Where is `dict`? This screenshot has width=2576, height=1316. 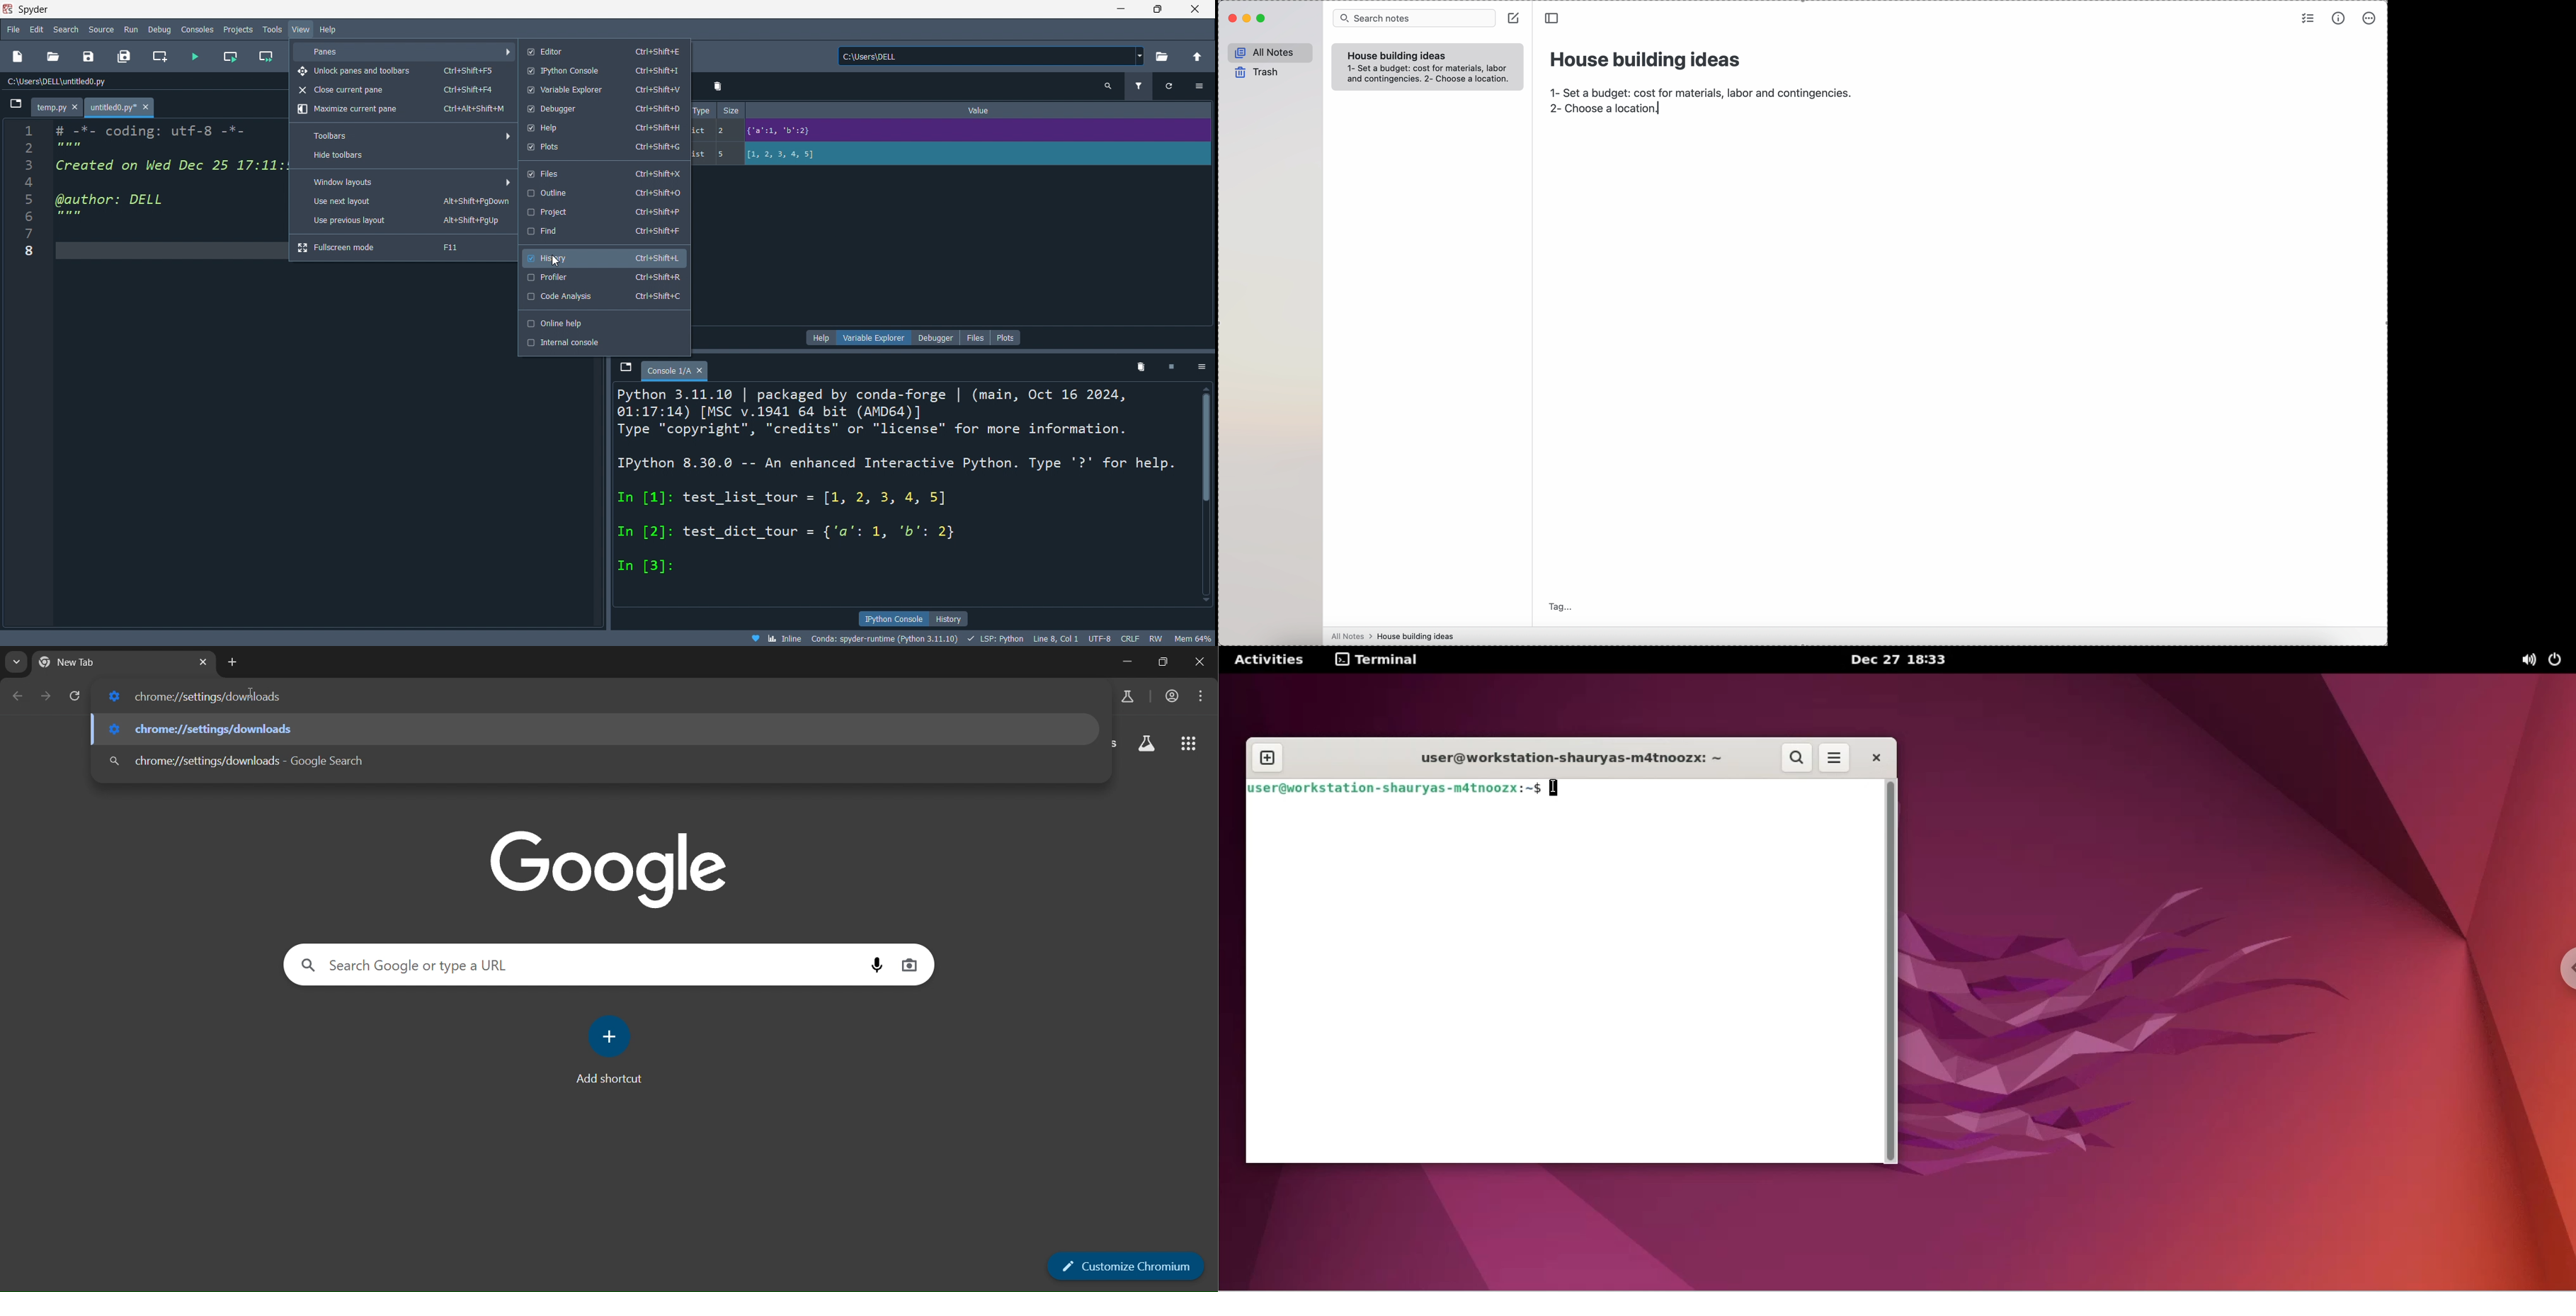 dict is located at coordinates (701, 132).